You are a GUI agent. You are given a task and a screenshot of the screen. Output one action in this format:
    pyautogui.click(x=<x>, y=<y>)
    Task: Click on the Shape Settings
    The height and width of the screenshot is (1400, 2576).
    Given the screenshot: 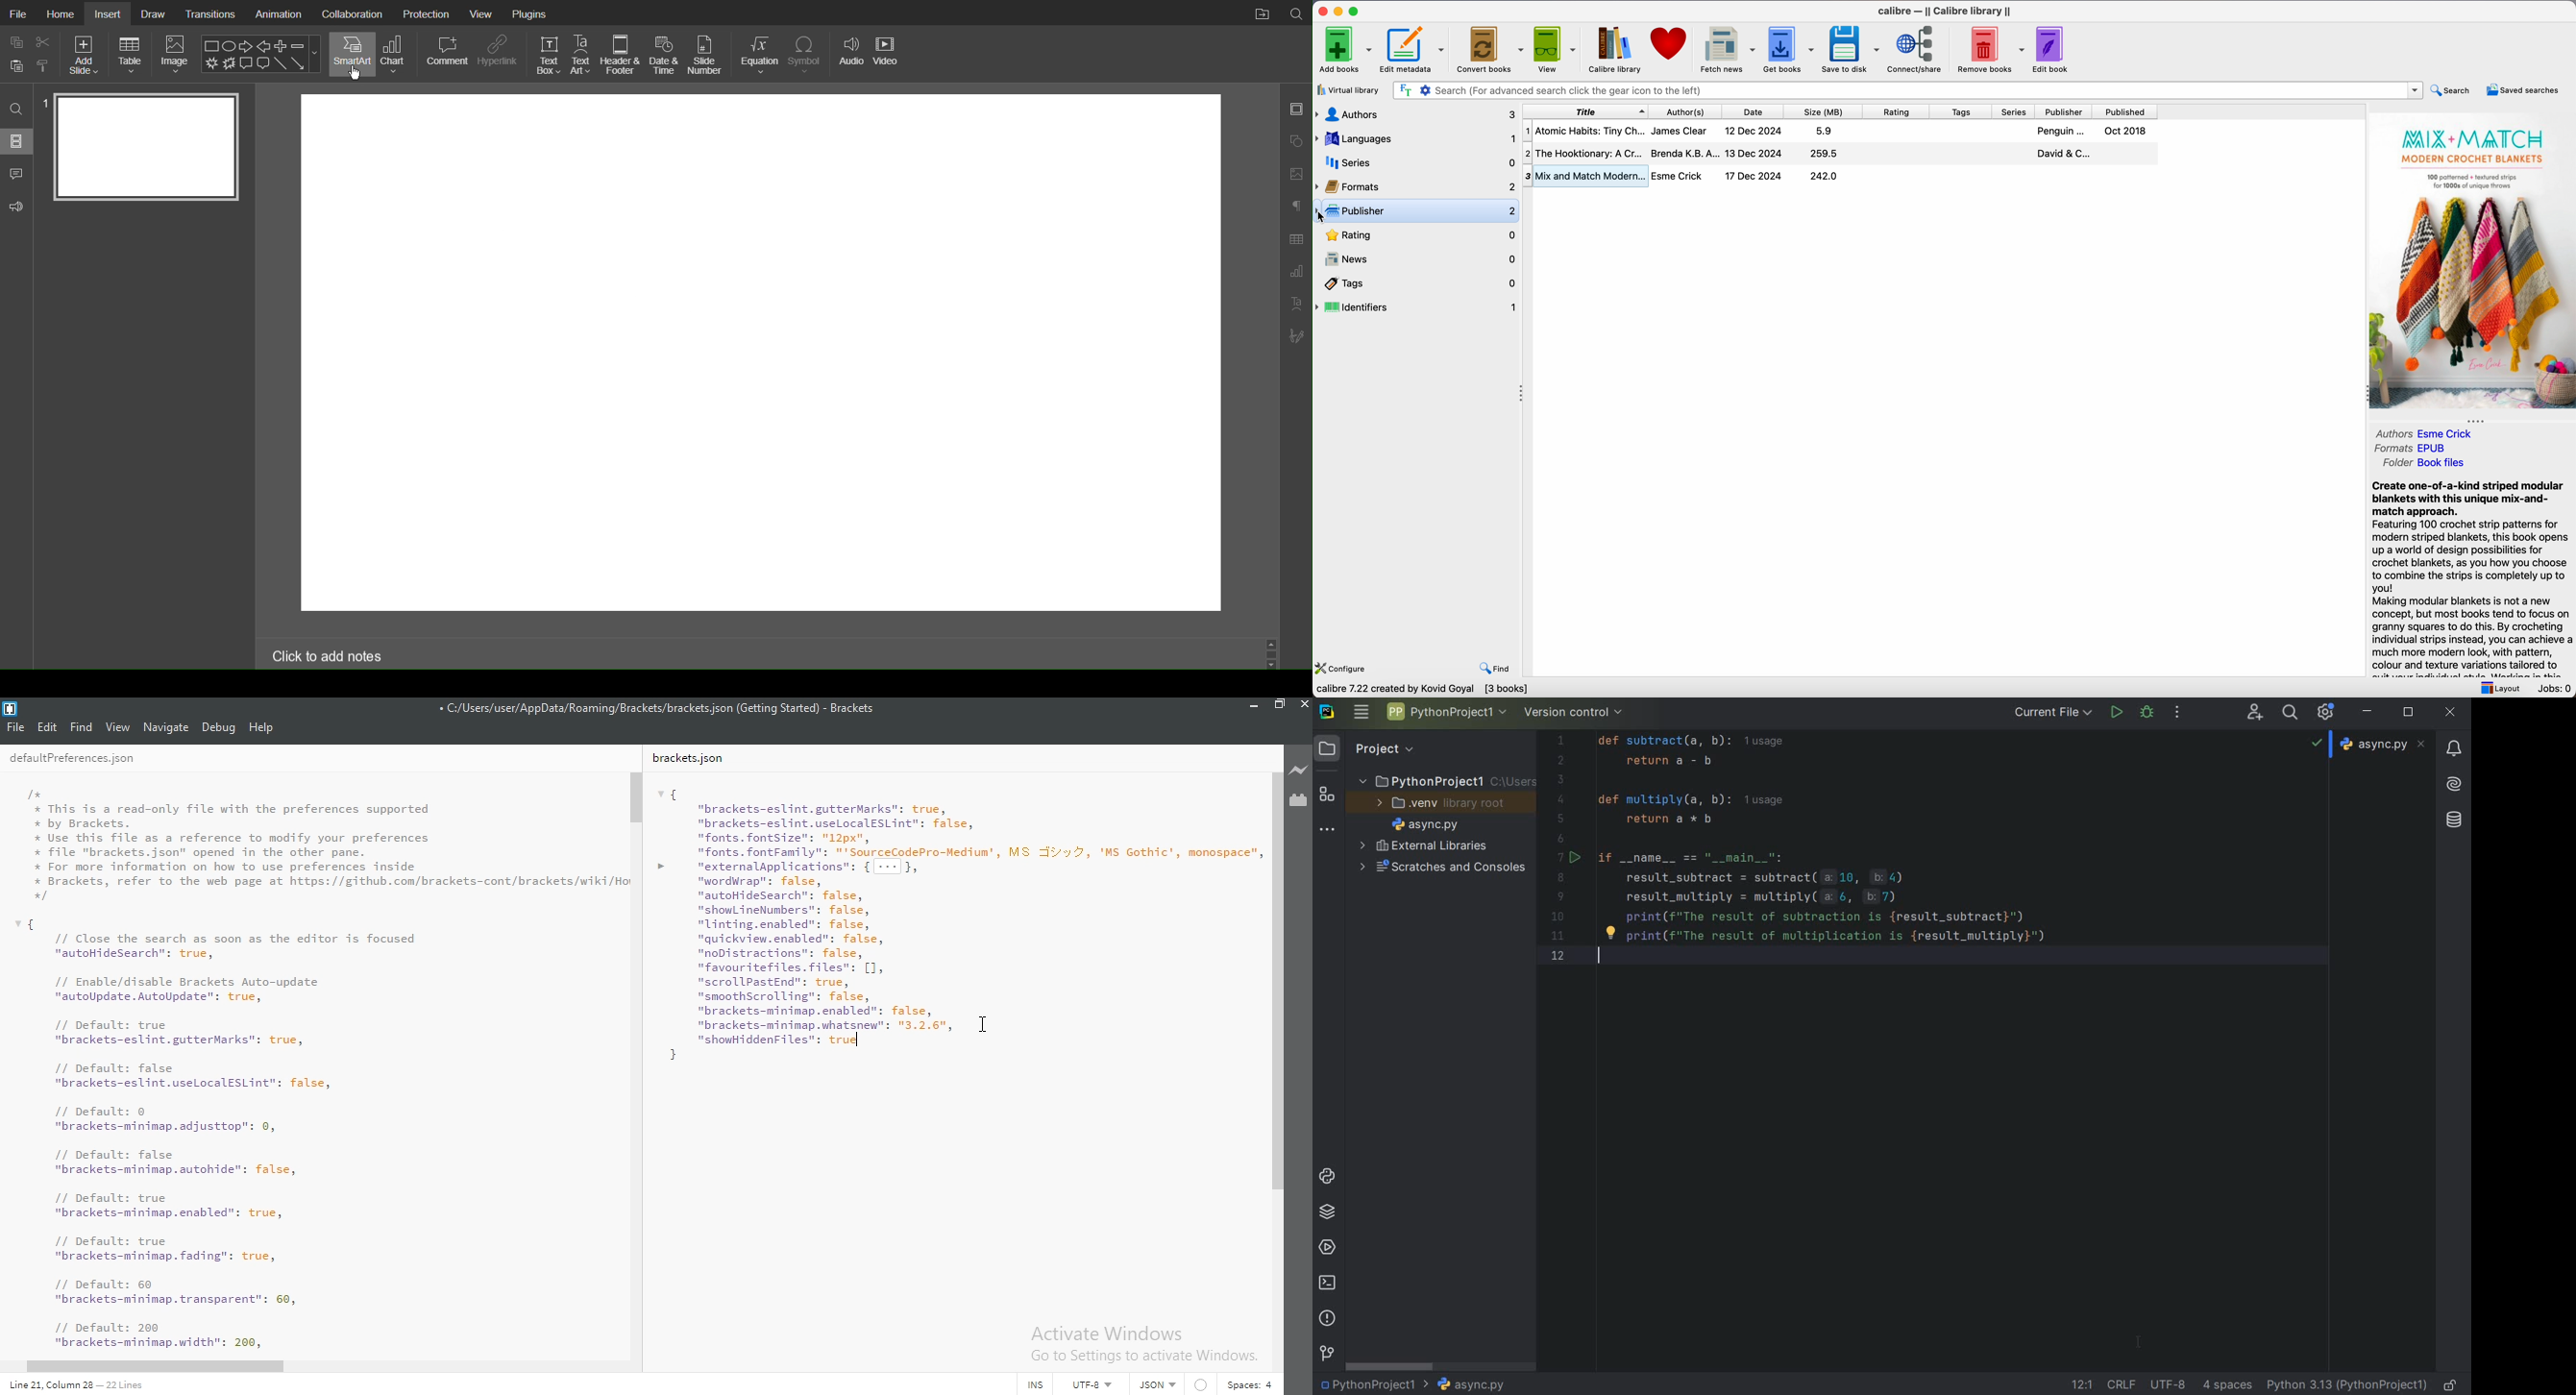 What is the action you would take?
    pyautogui.click(x=1295, y=142)
    